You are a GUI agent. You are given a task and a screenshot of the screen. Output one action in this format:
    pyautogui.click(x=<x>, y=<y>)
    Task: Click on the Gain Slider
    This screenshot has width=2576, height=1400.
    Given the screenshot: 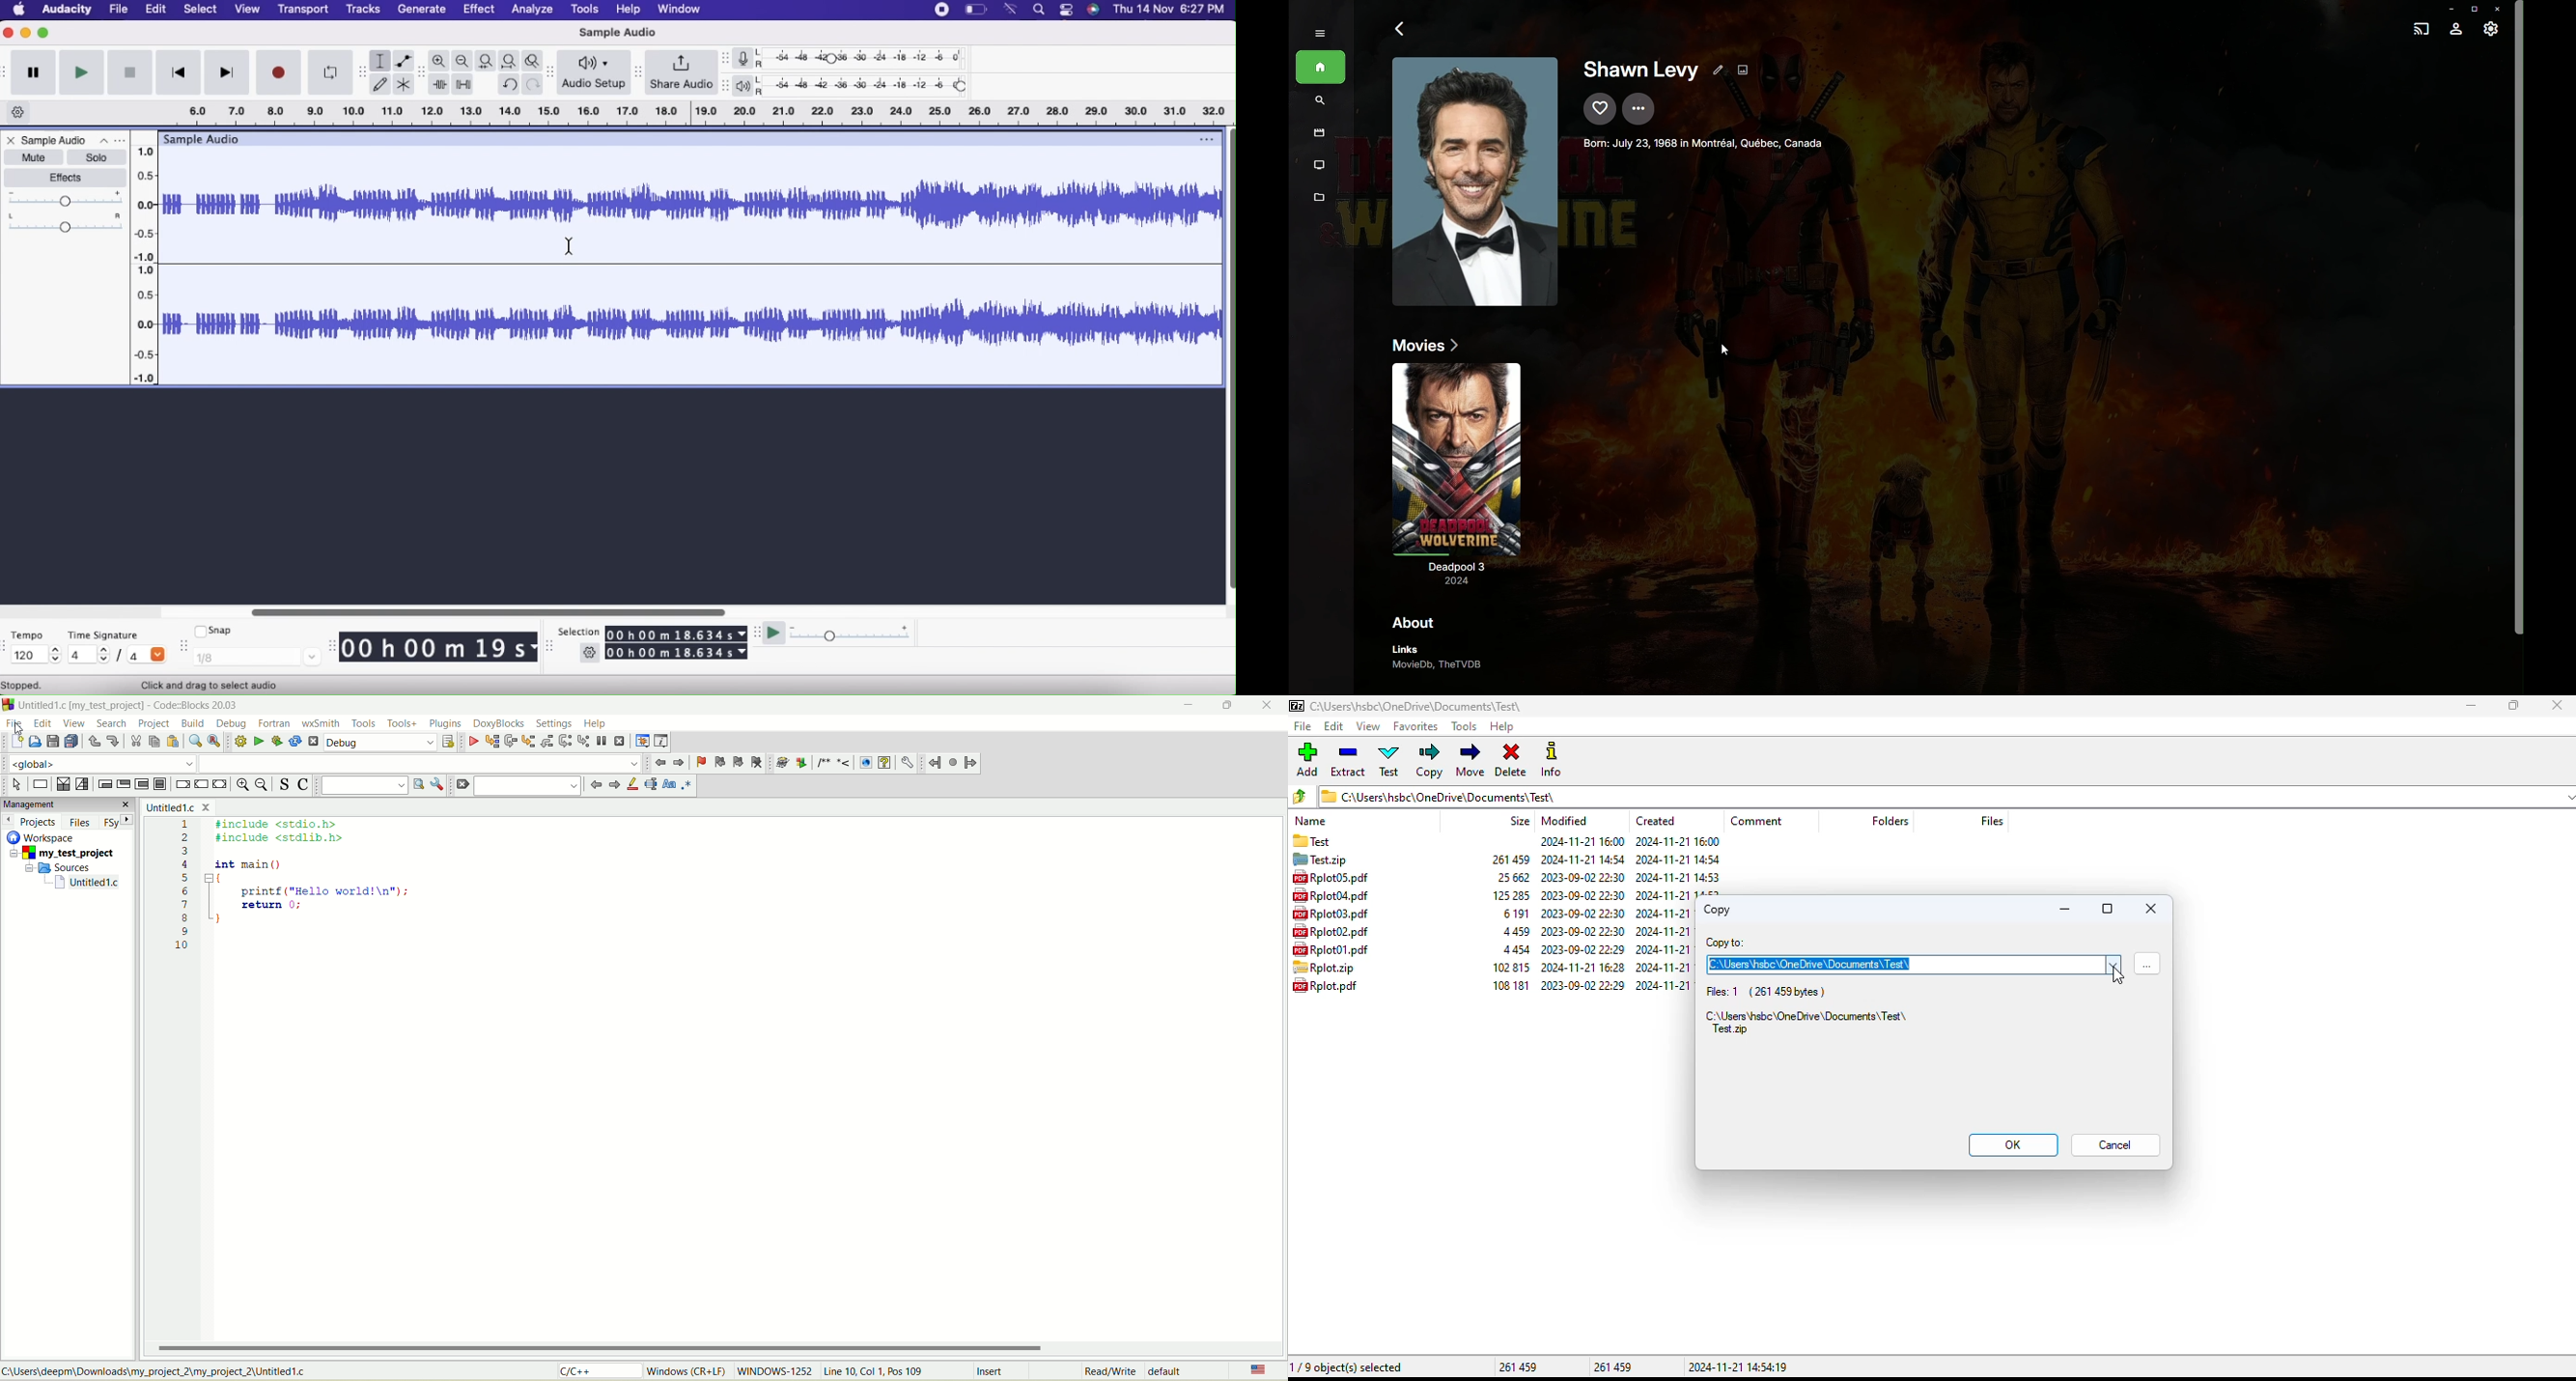 What is the action you would take?
    pyautogui.click(x=66, y=200)
    